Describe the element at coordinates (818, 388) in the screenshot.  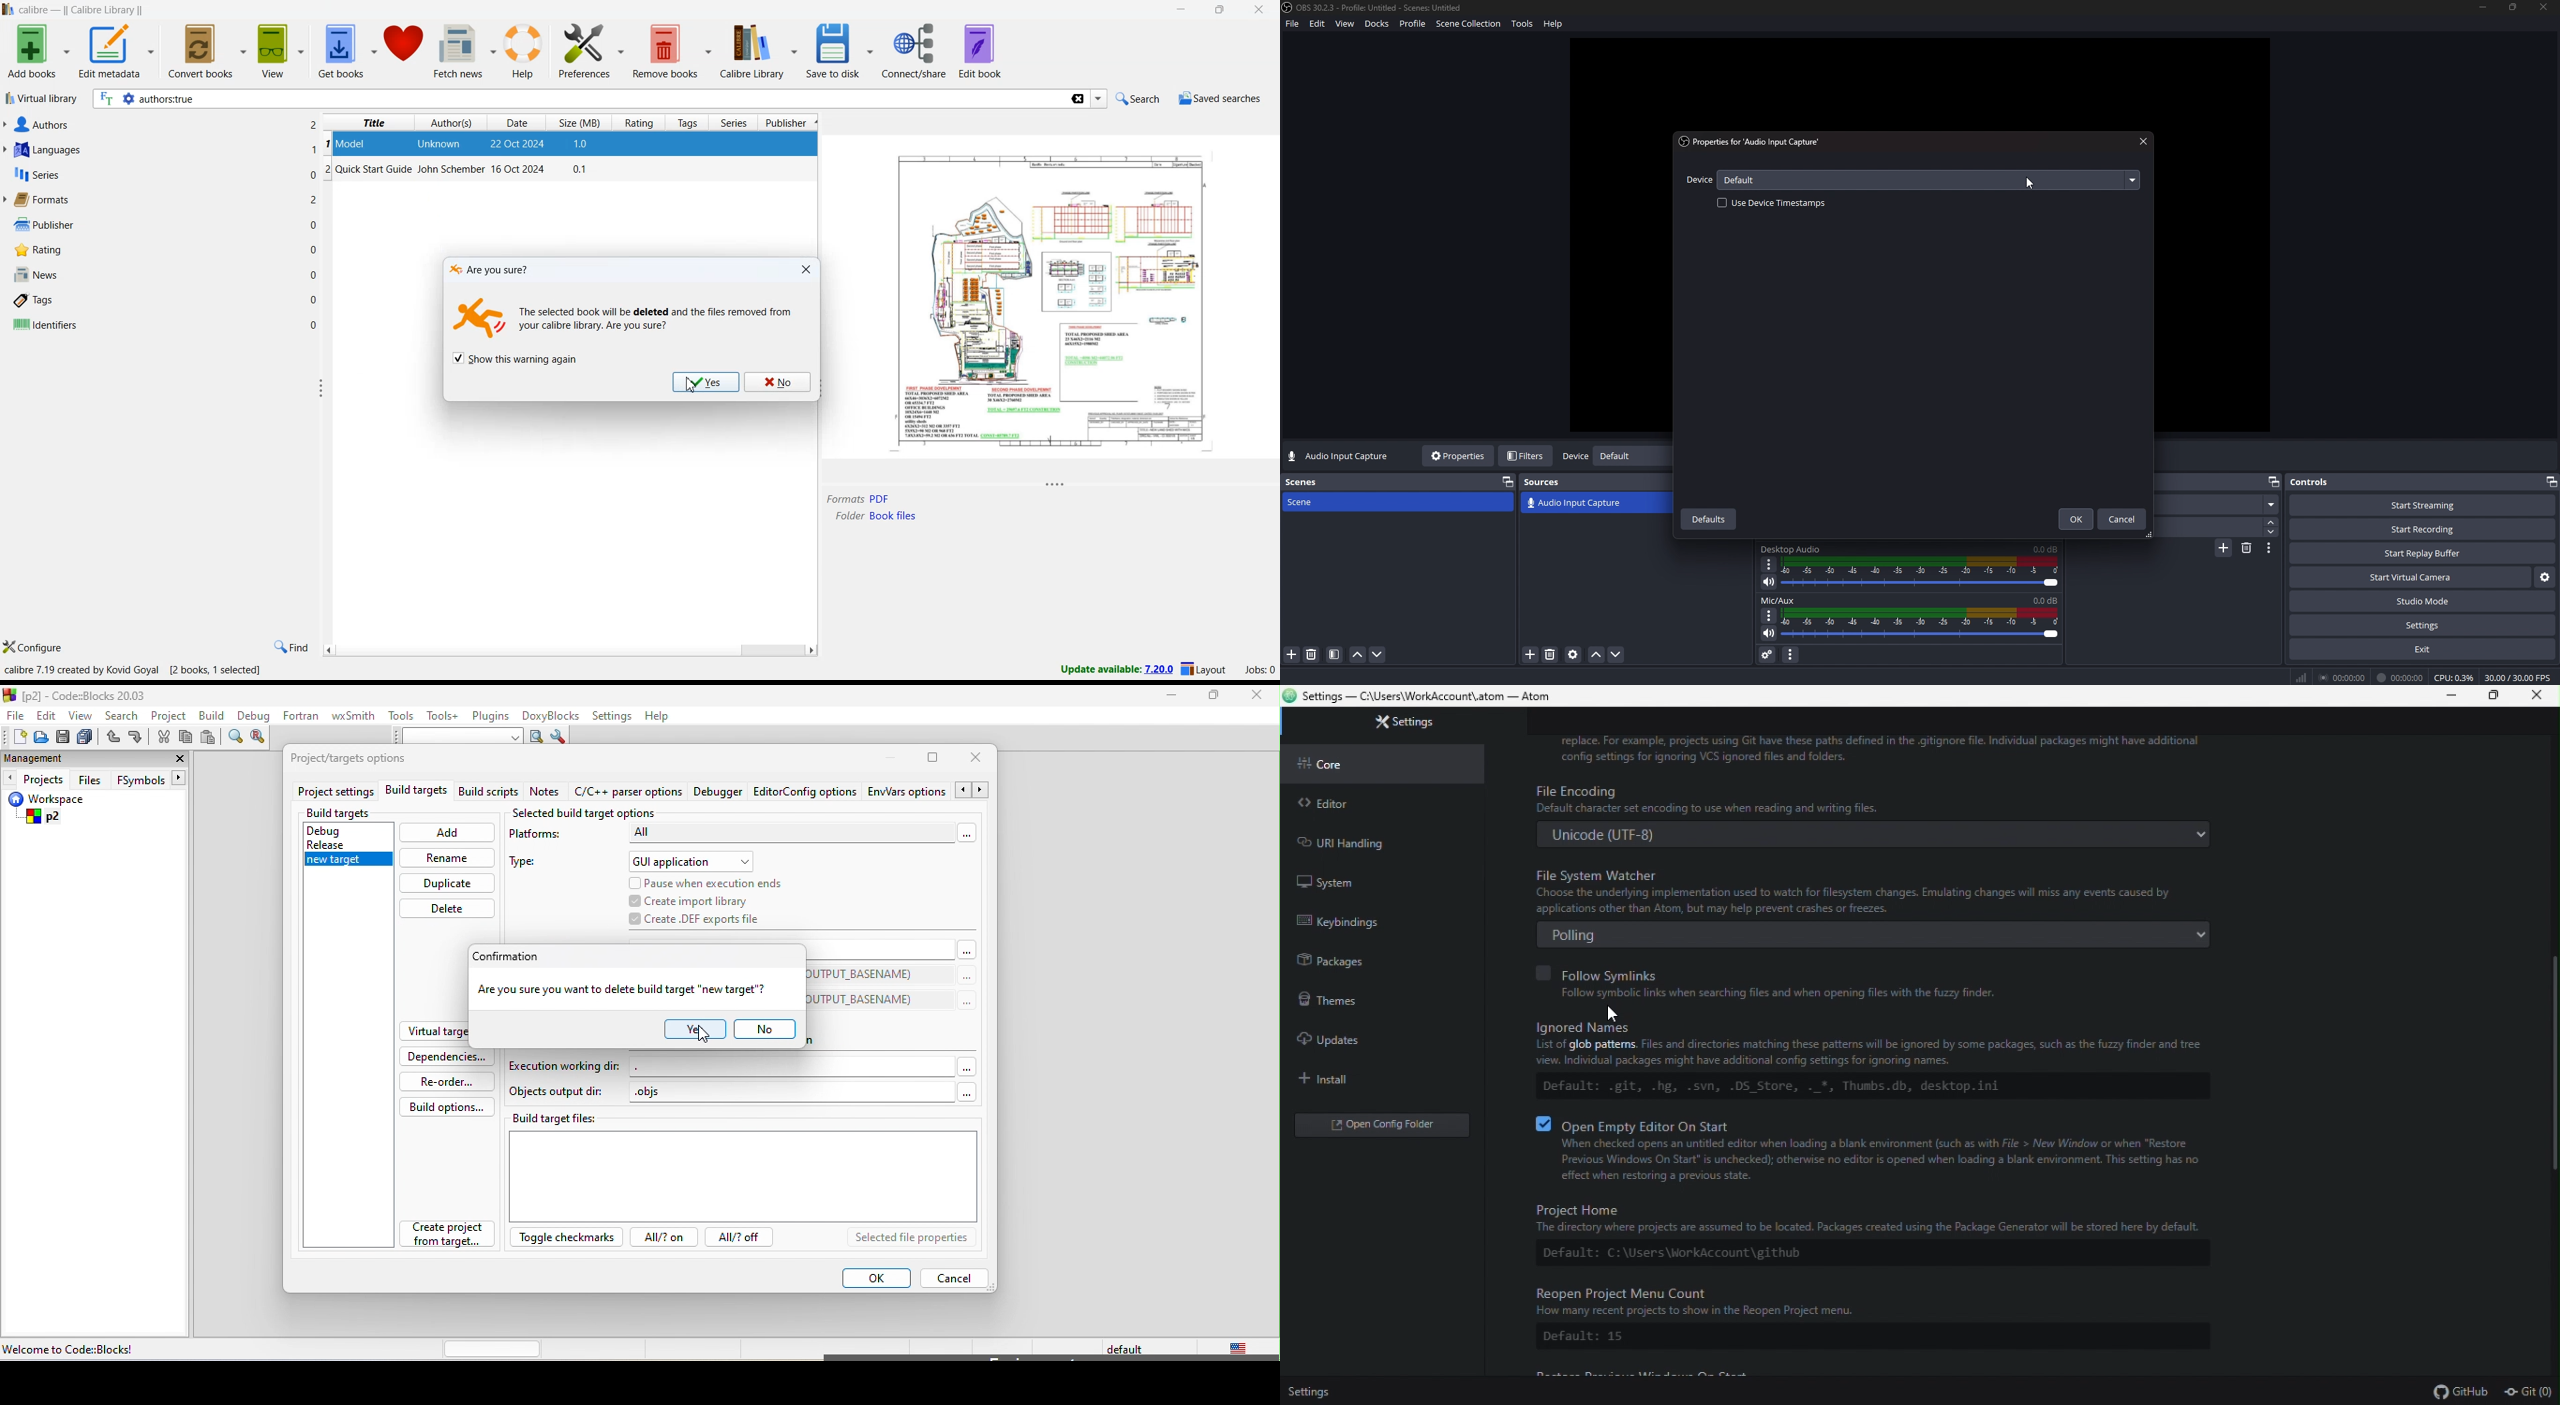
I see `customize width` at that location.